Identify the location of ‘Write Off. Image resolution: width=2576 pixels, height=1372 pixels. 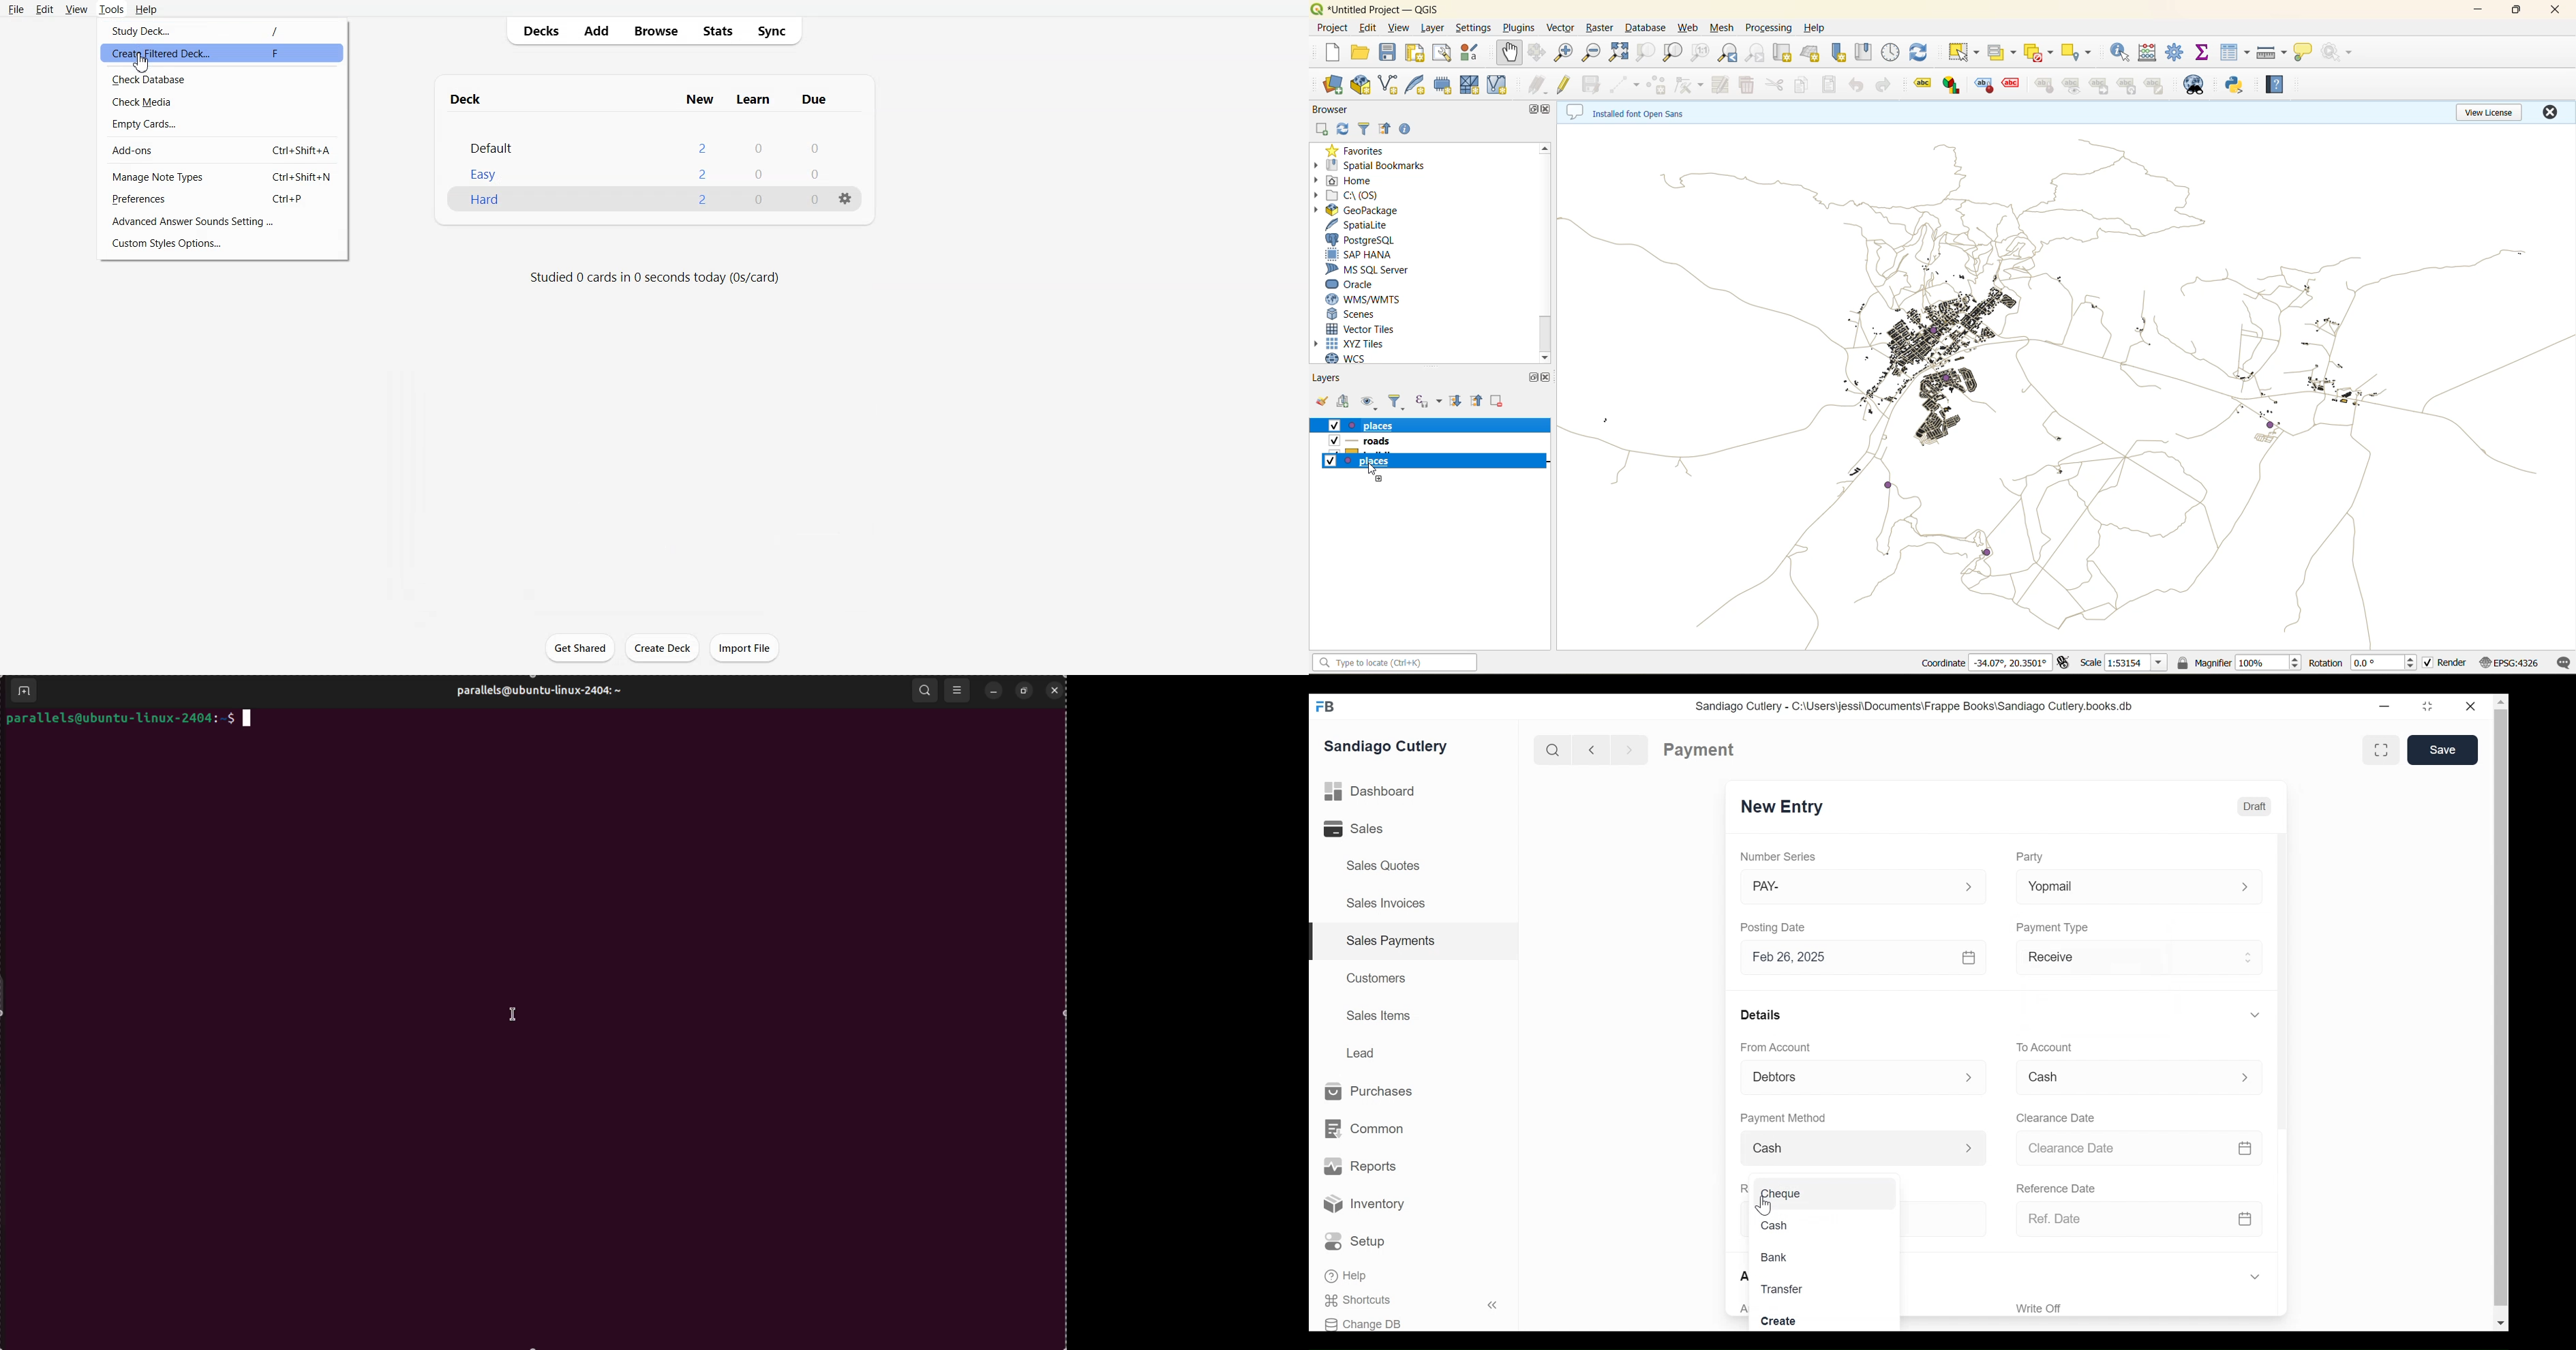
(2141, 1308).